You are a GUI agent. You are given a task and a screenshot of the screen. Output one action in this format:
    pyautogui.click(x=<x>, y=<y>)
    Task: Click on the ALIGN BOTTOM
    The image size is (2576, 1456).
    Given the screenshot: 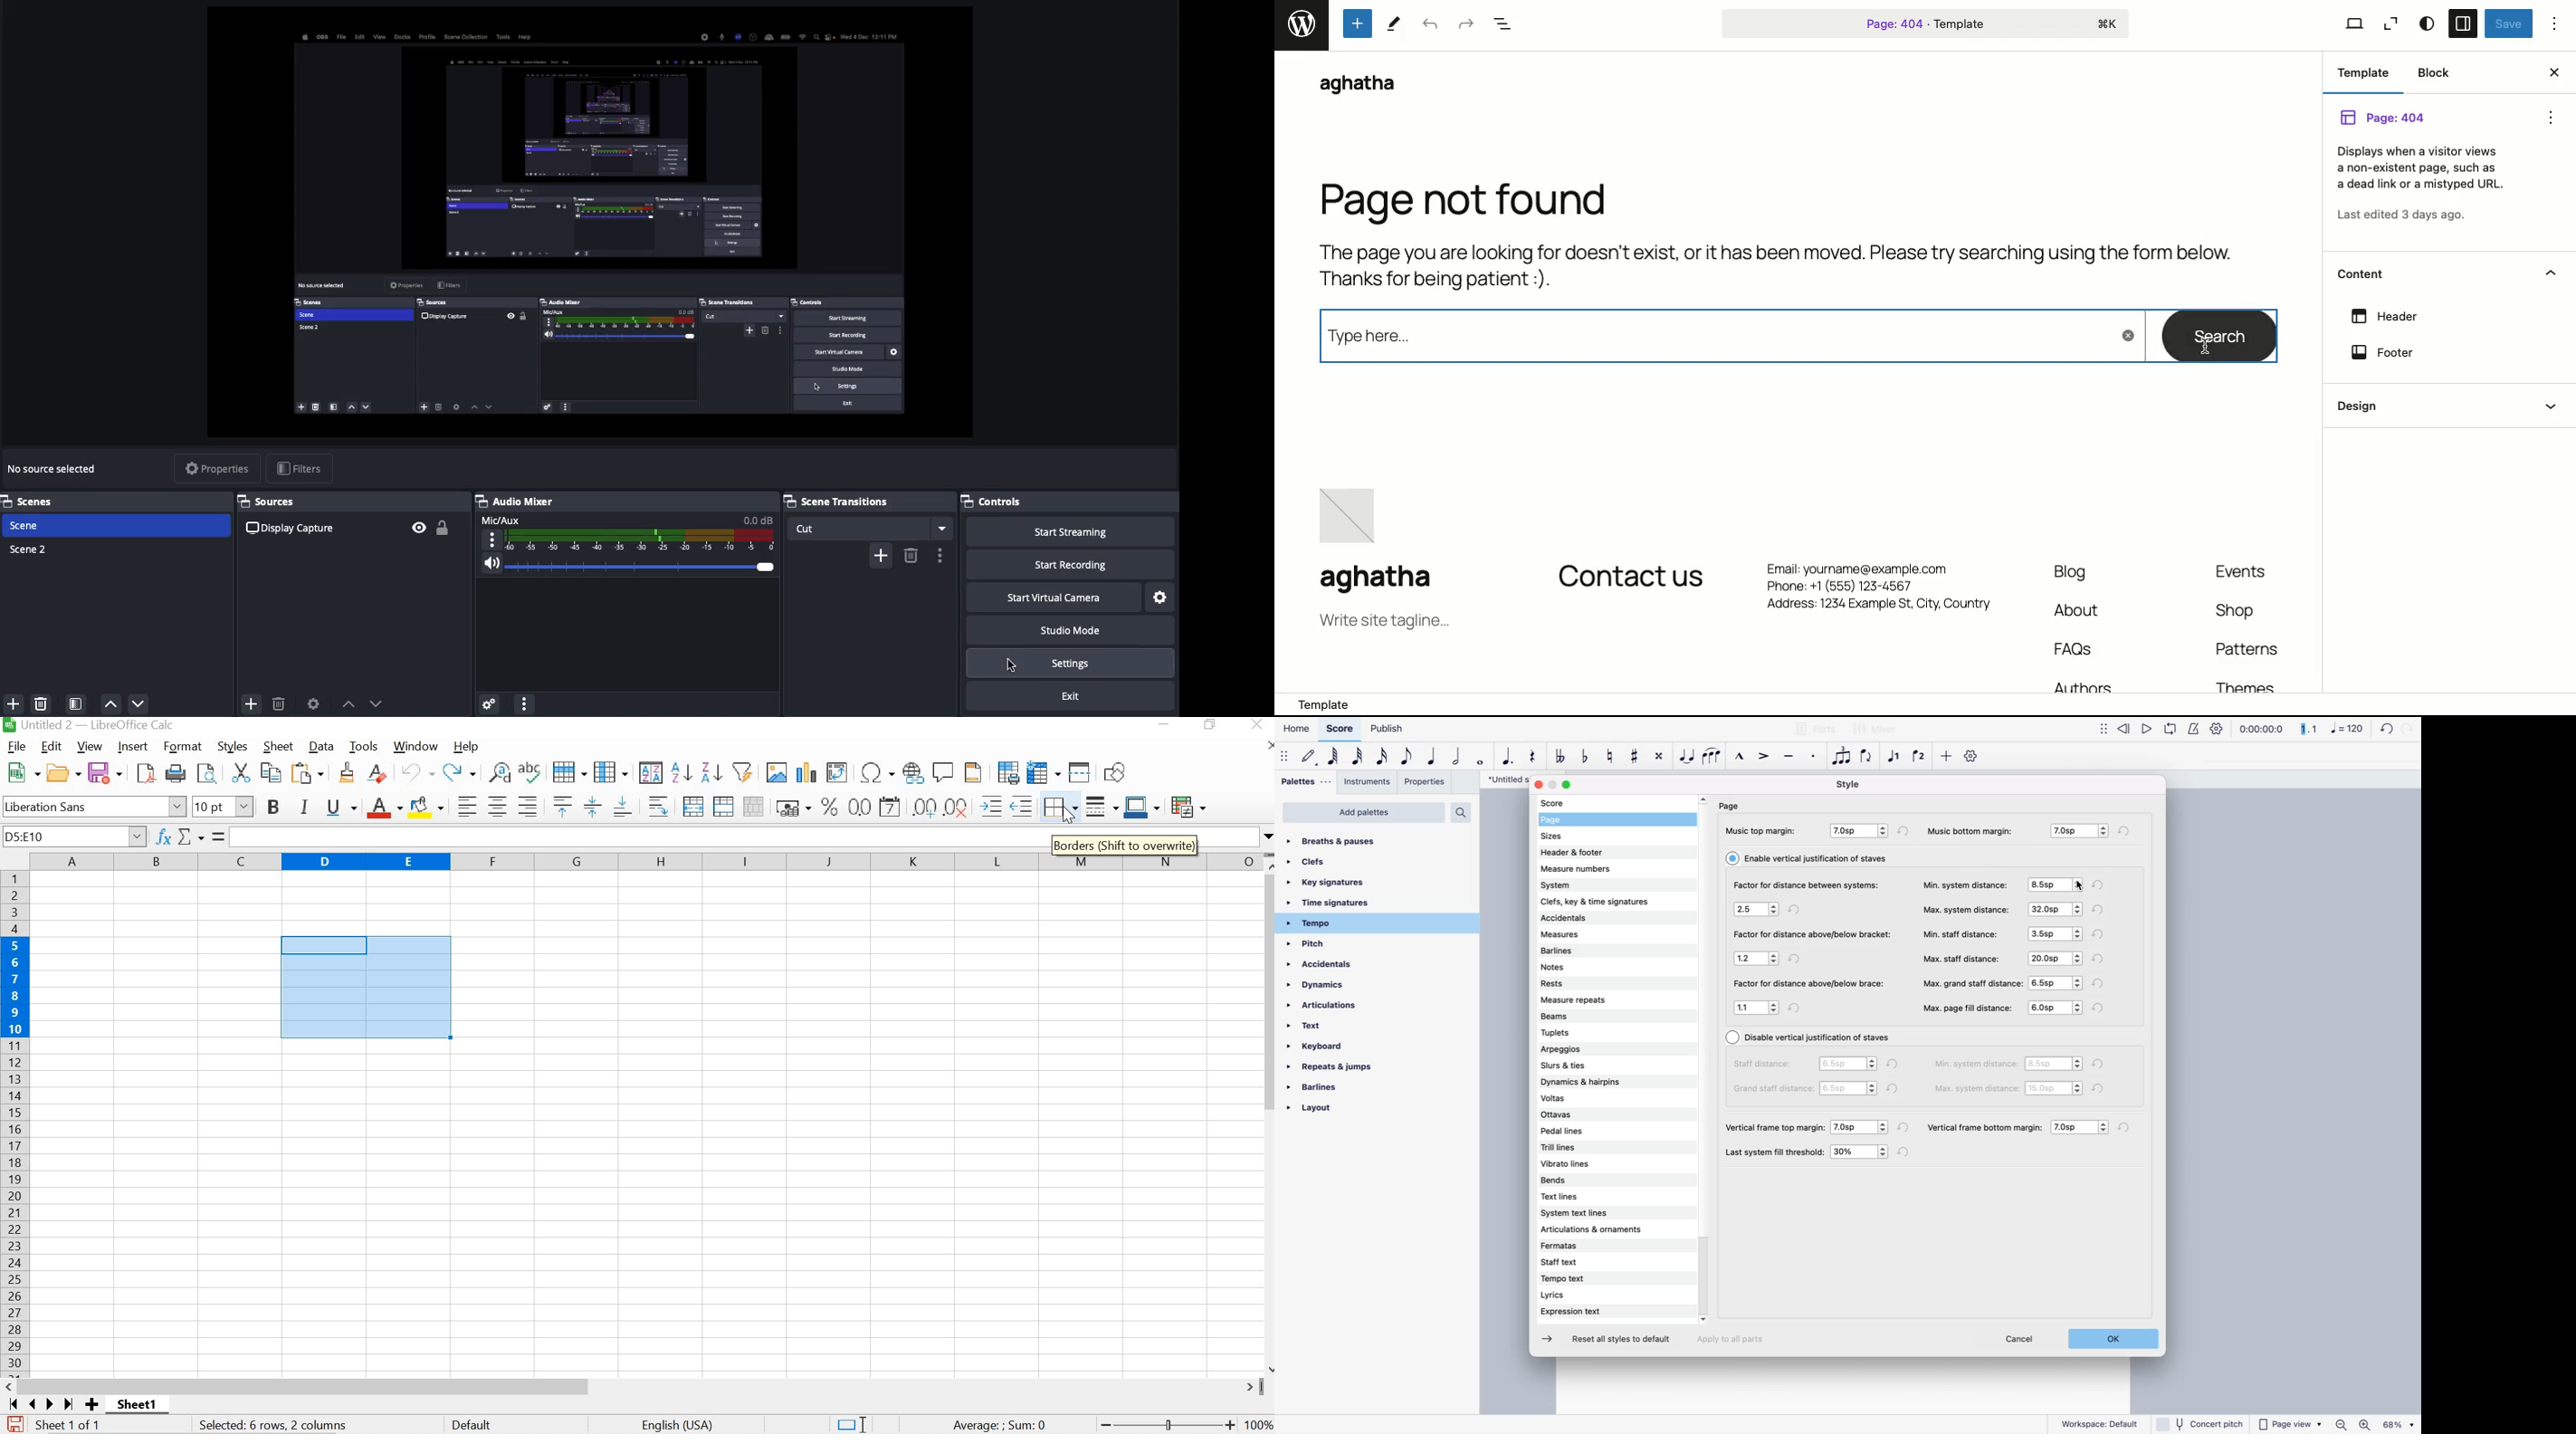 What is the action you would take?
    pyautogui.click(x=621, y=808)
    